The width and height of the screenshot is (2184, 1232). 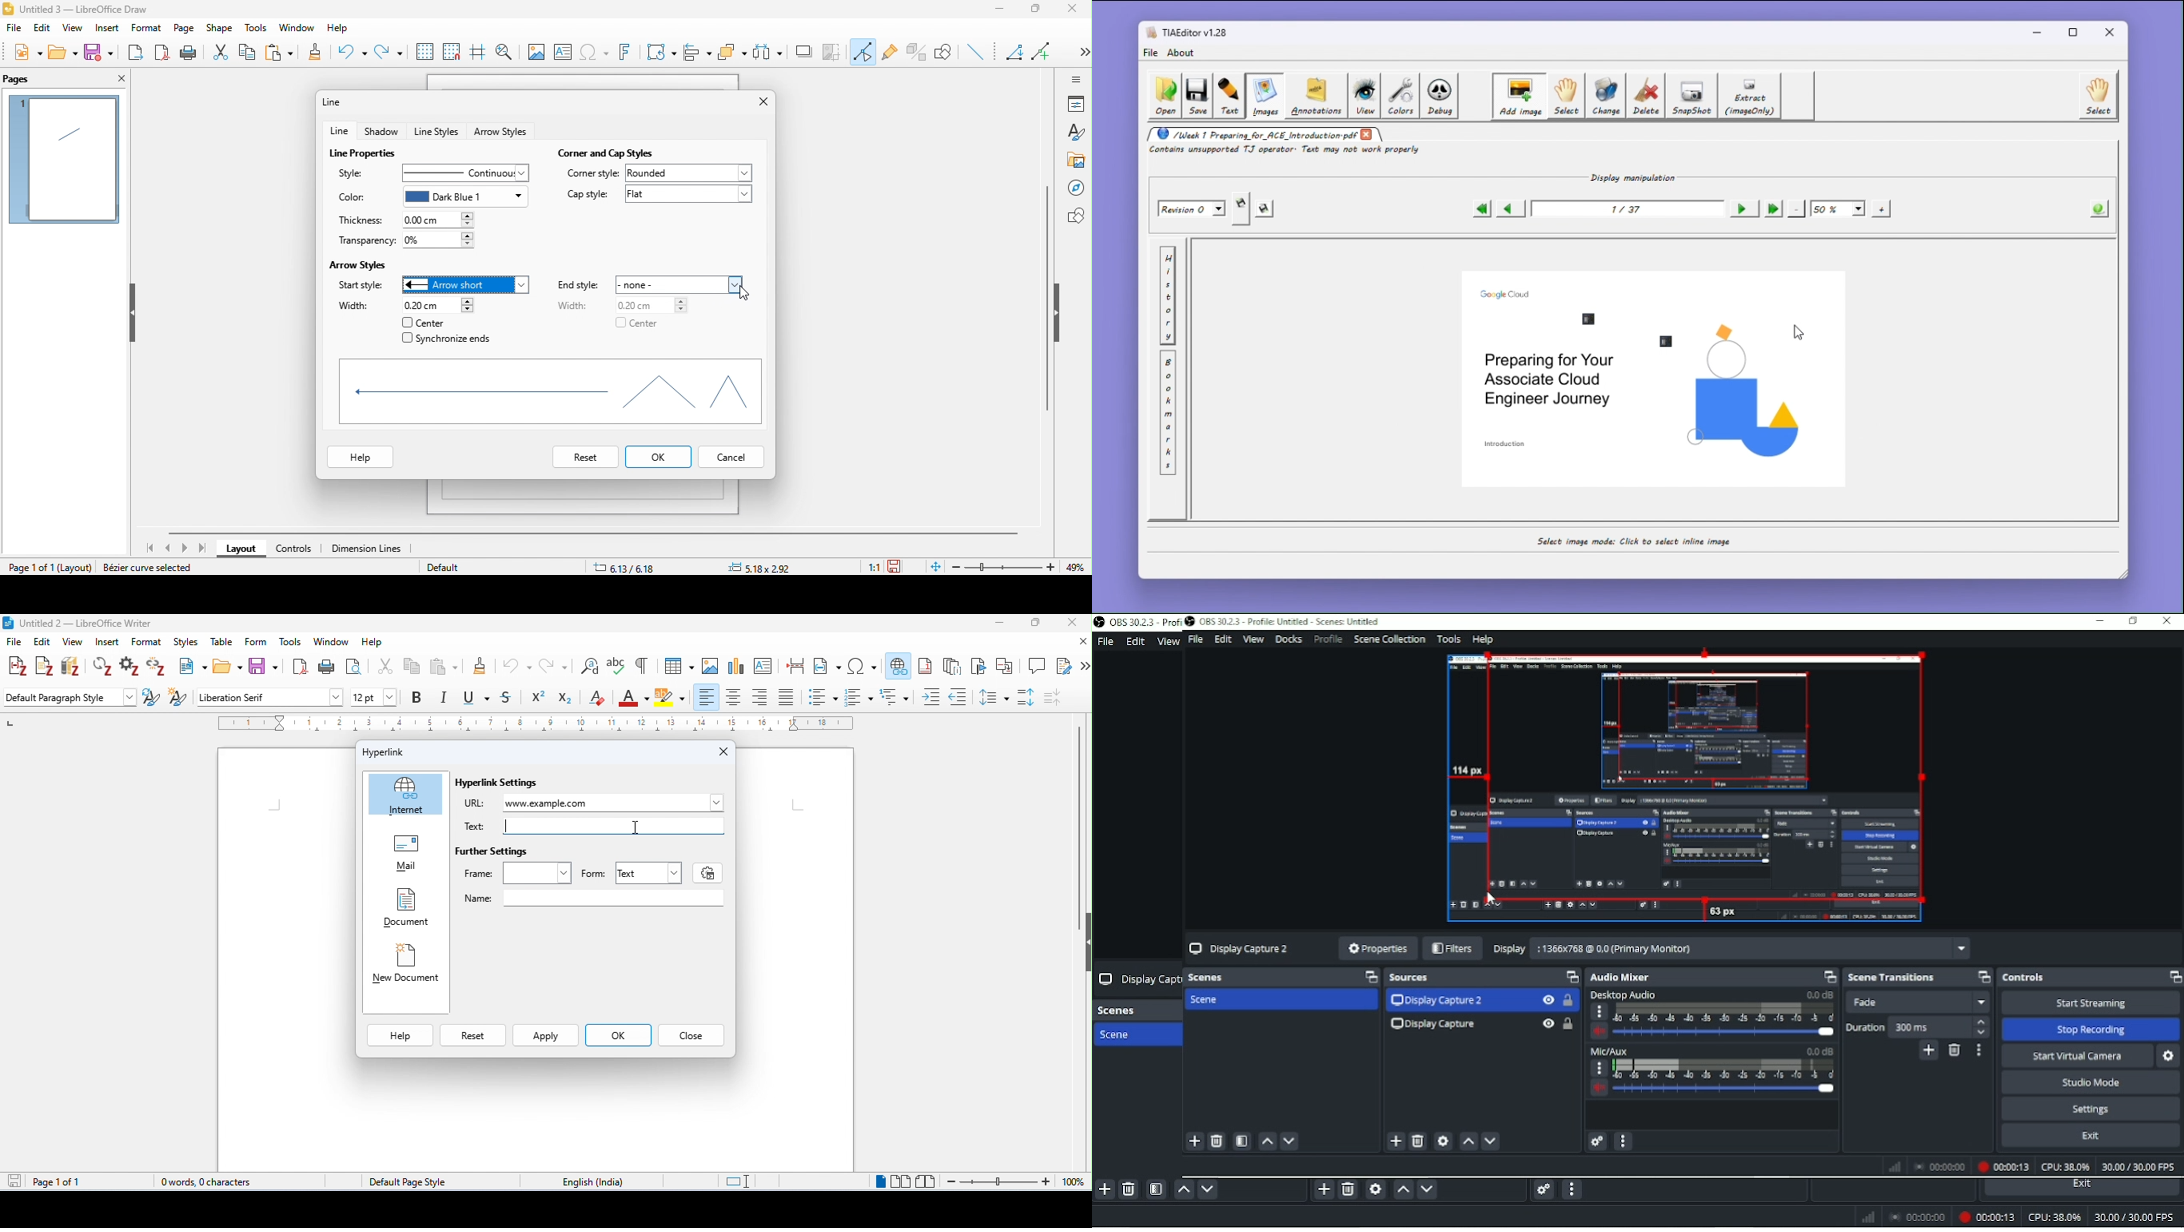 I want to click on Edit, so click(x=1136, y=640).